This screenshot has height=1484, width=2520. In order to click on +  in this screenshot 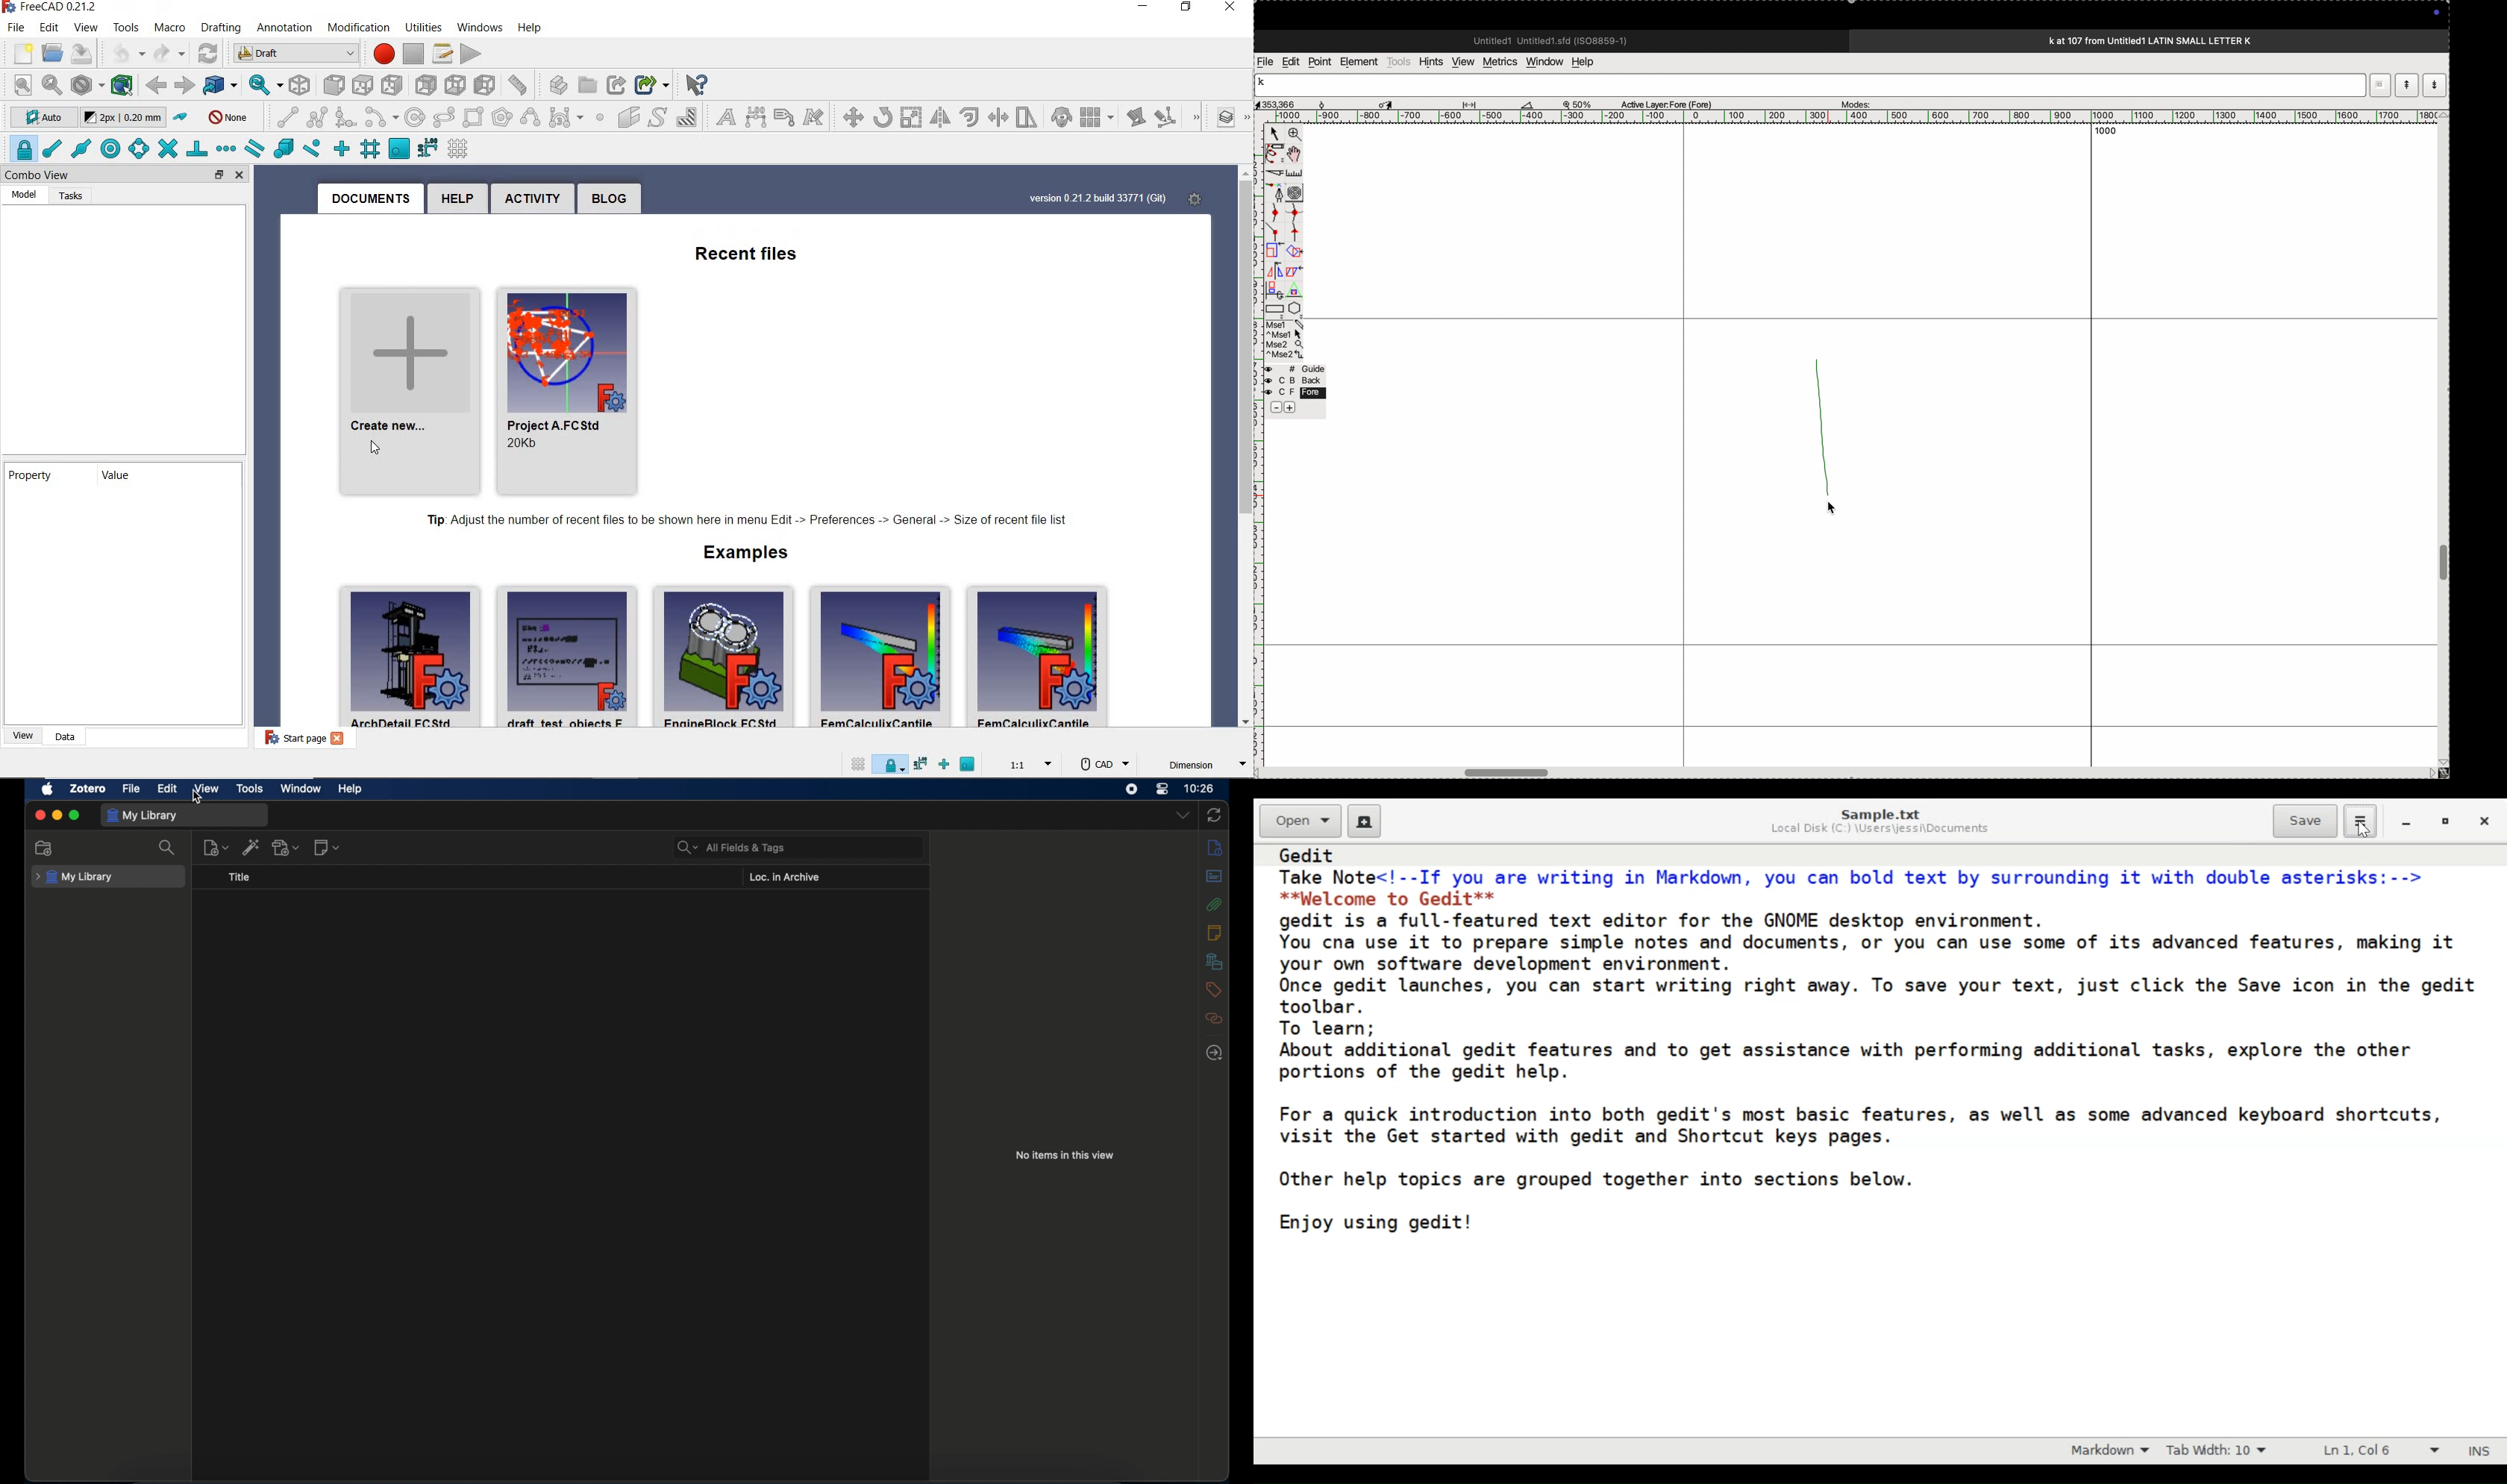, I will do `click(943, 765)`.